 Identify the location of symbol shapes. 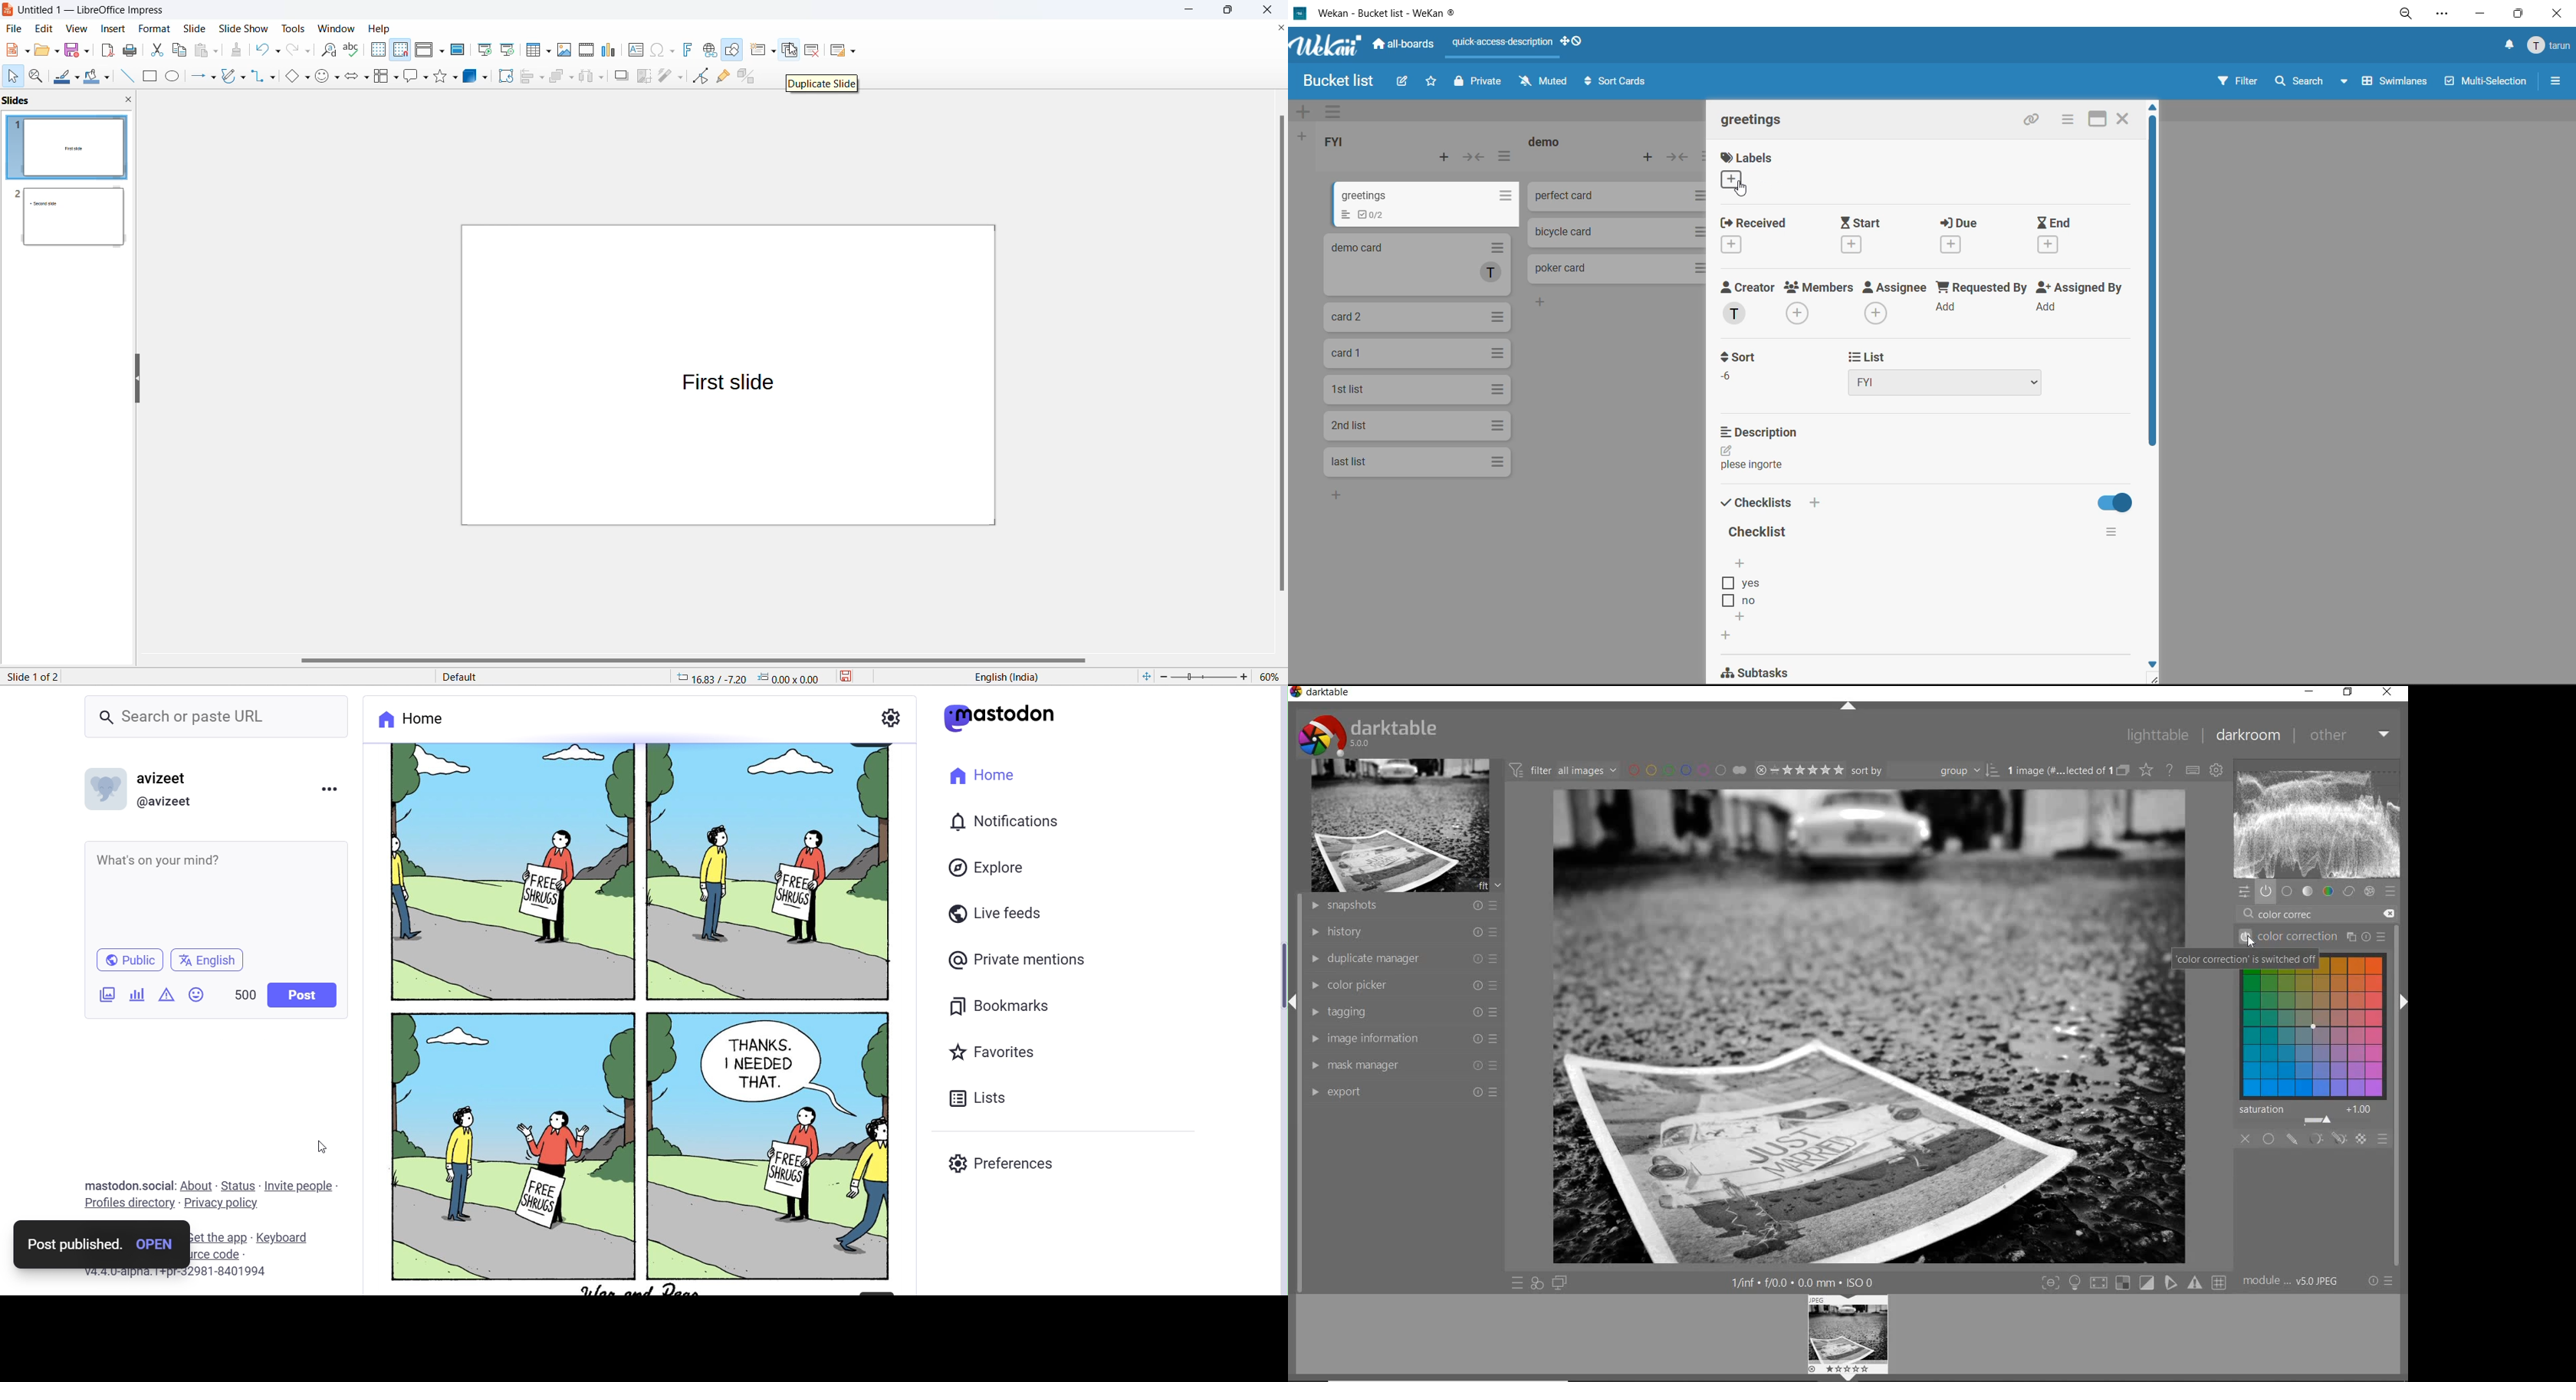
(322, 77).